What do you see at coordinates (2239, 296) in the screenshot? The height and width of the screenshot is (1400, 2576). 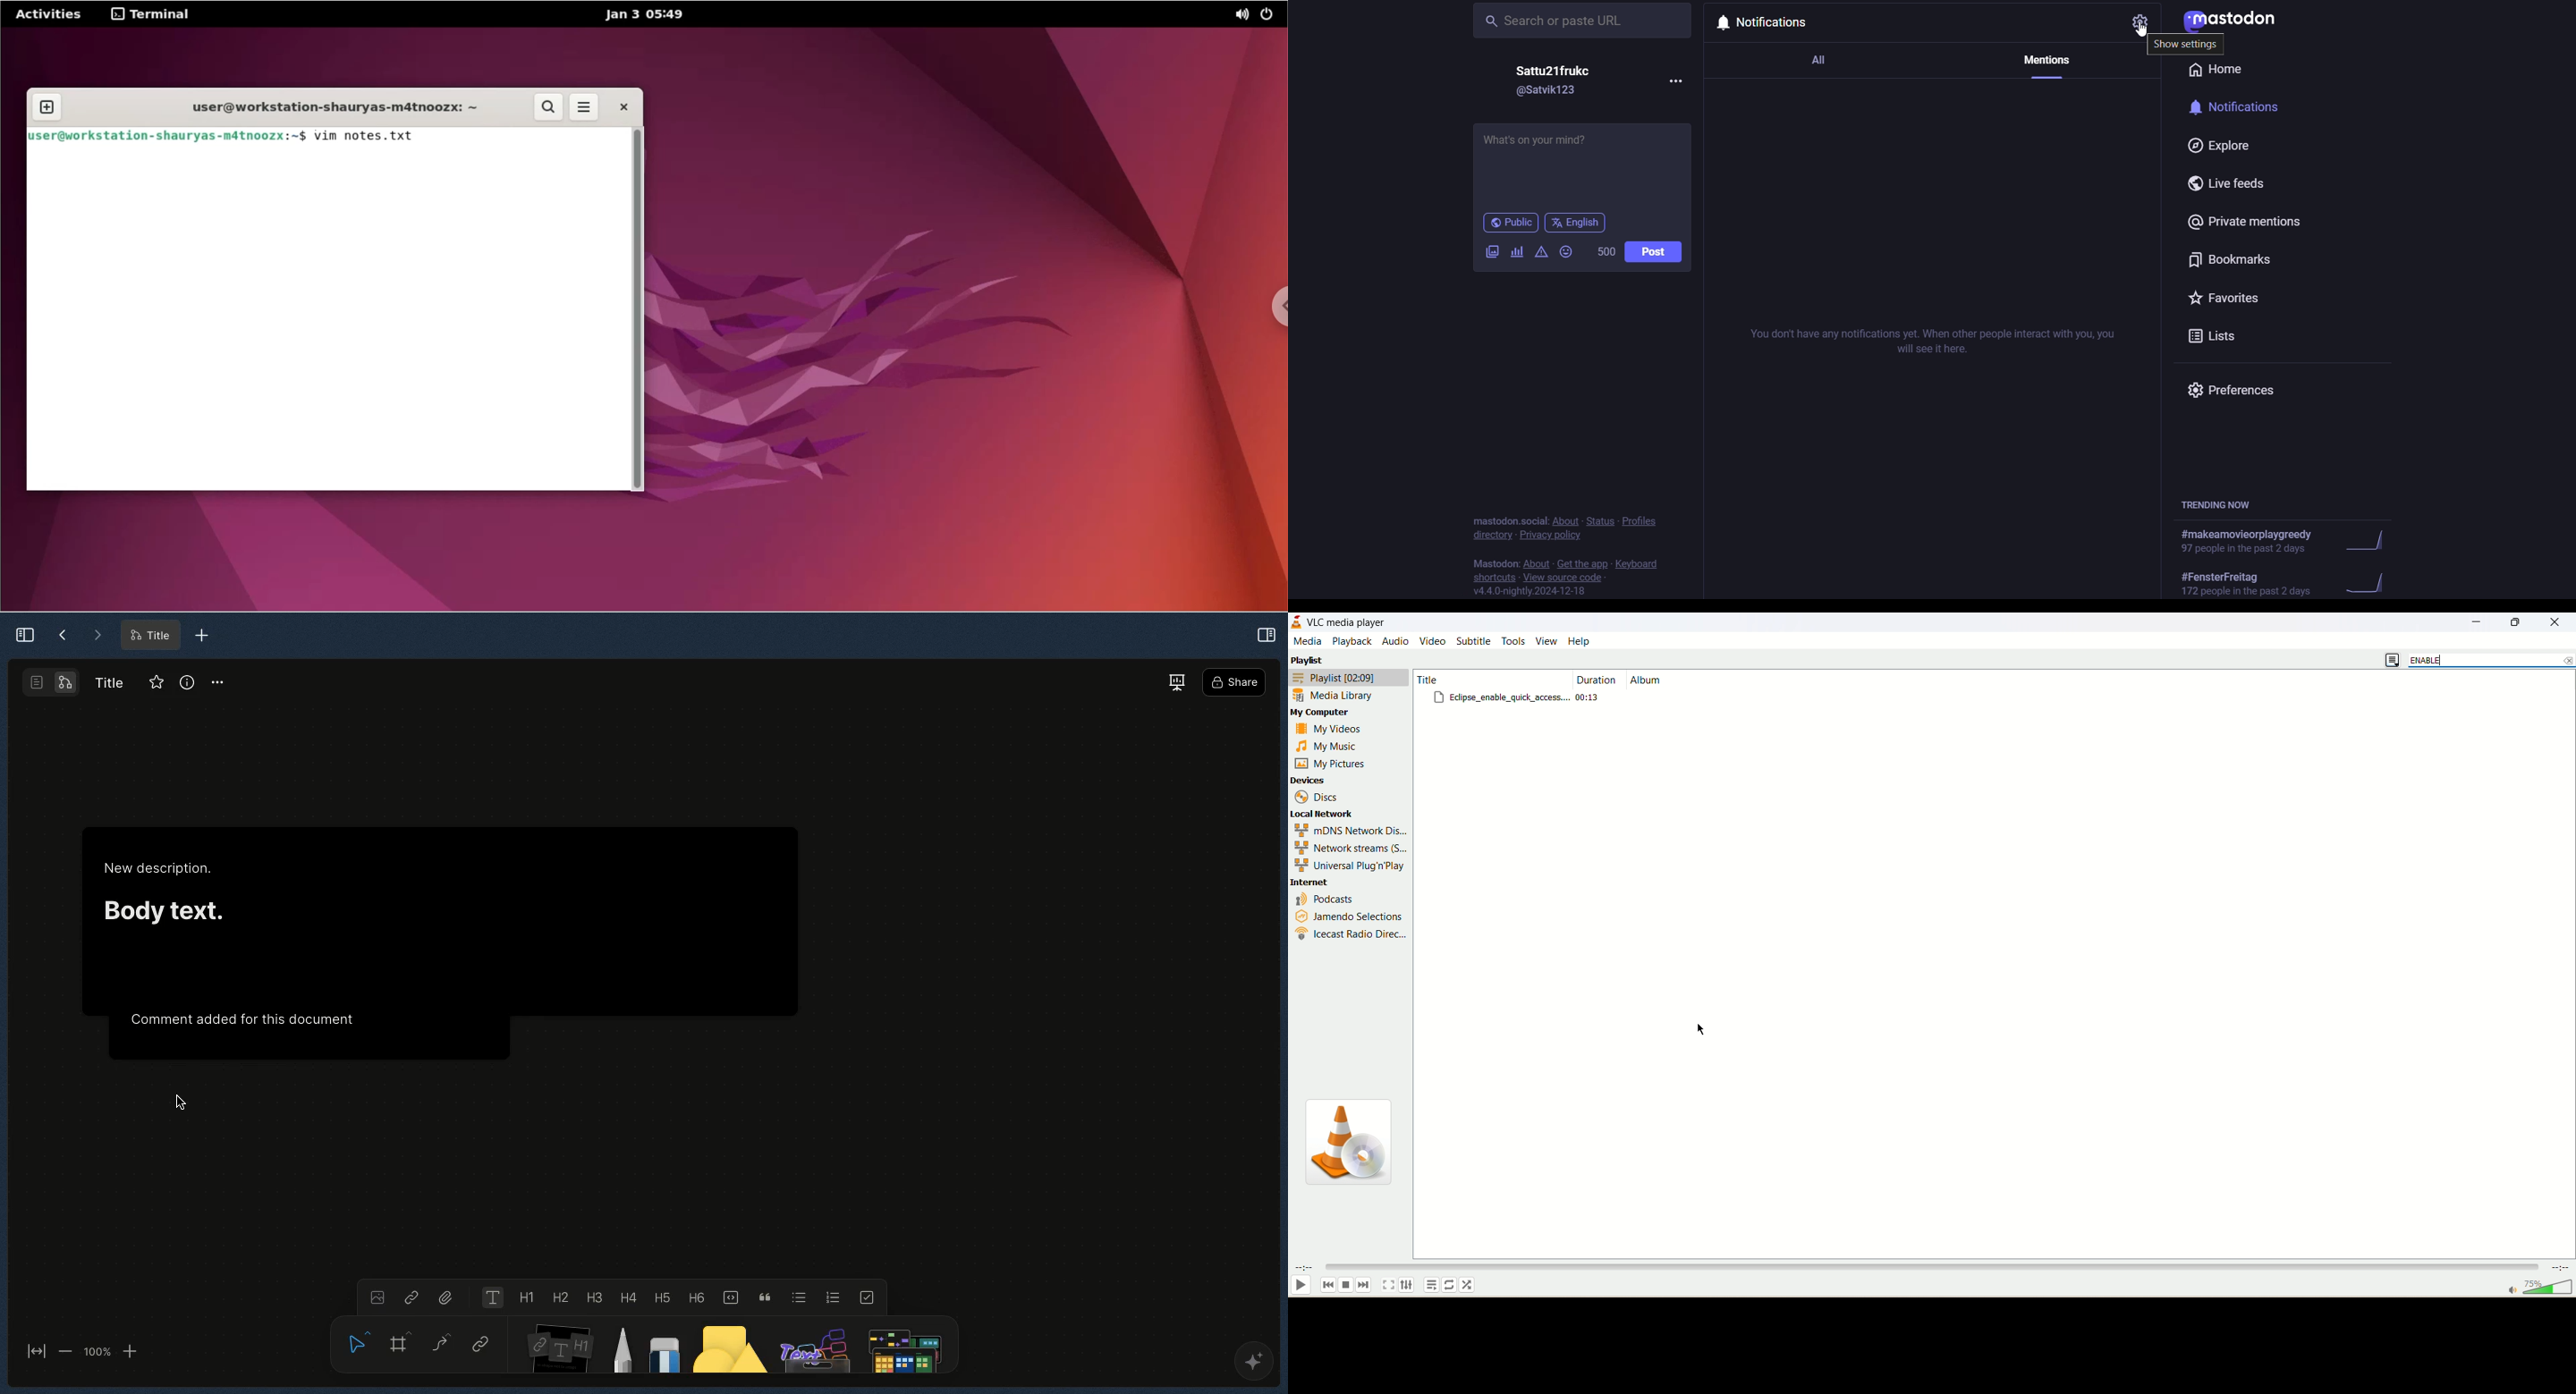 I see `Favorites` at bounding box center [2239, 296].